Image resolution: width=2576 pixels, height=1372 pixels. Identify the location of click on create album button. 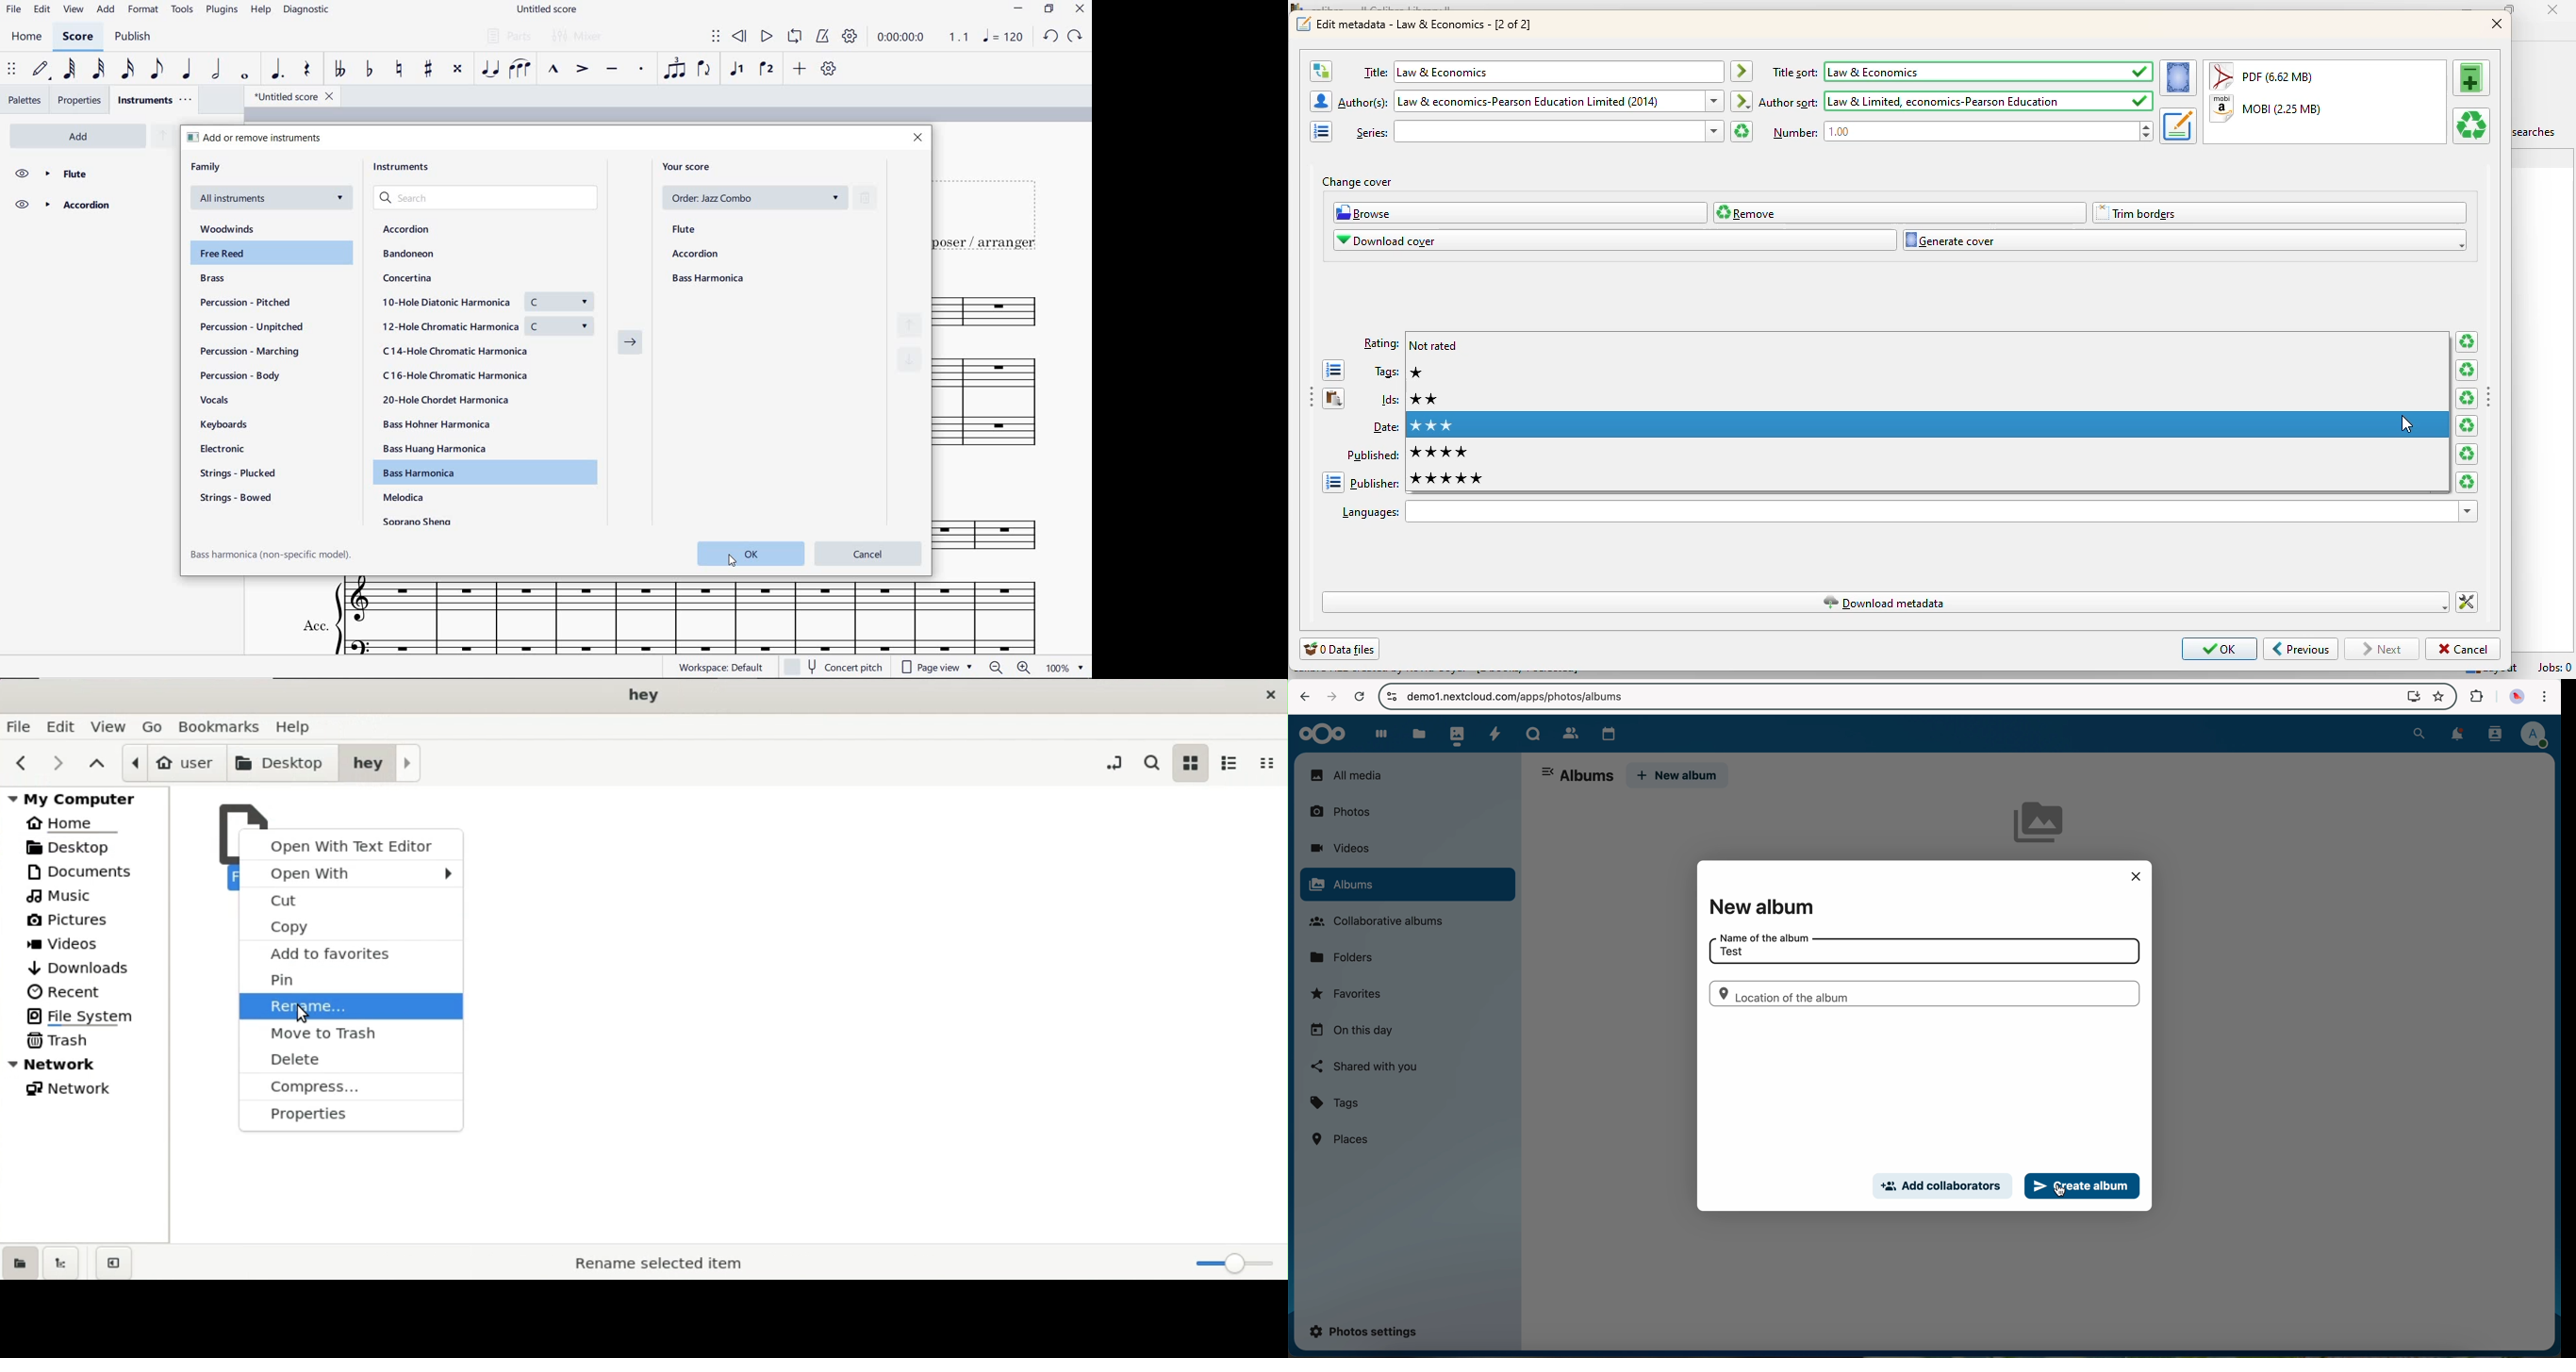
(2082, 1186).